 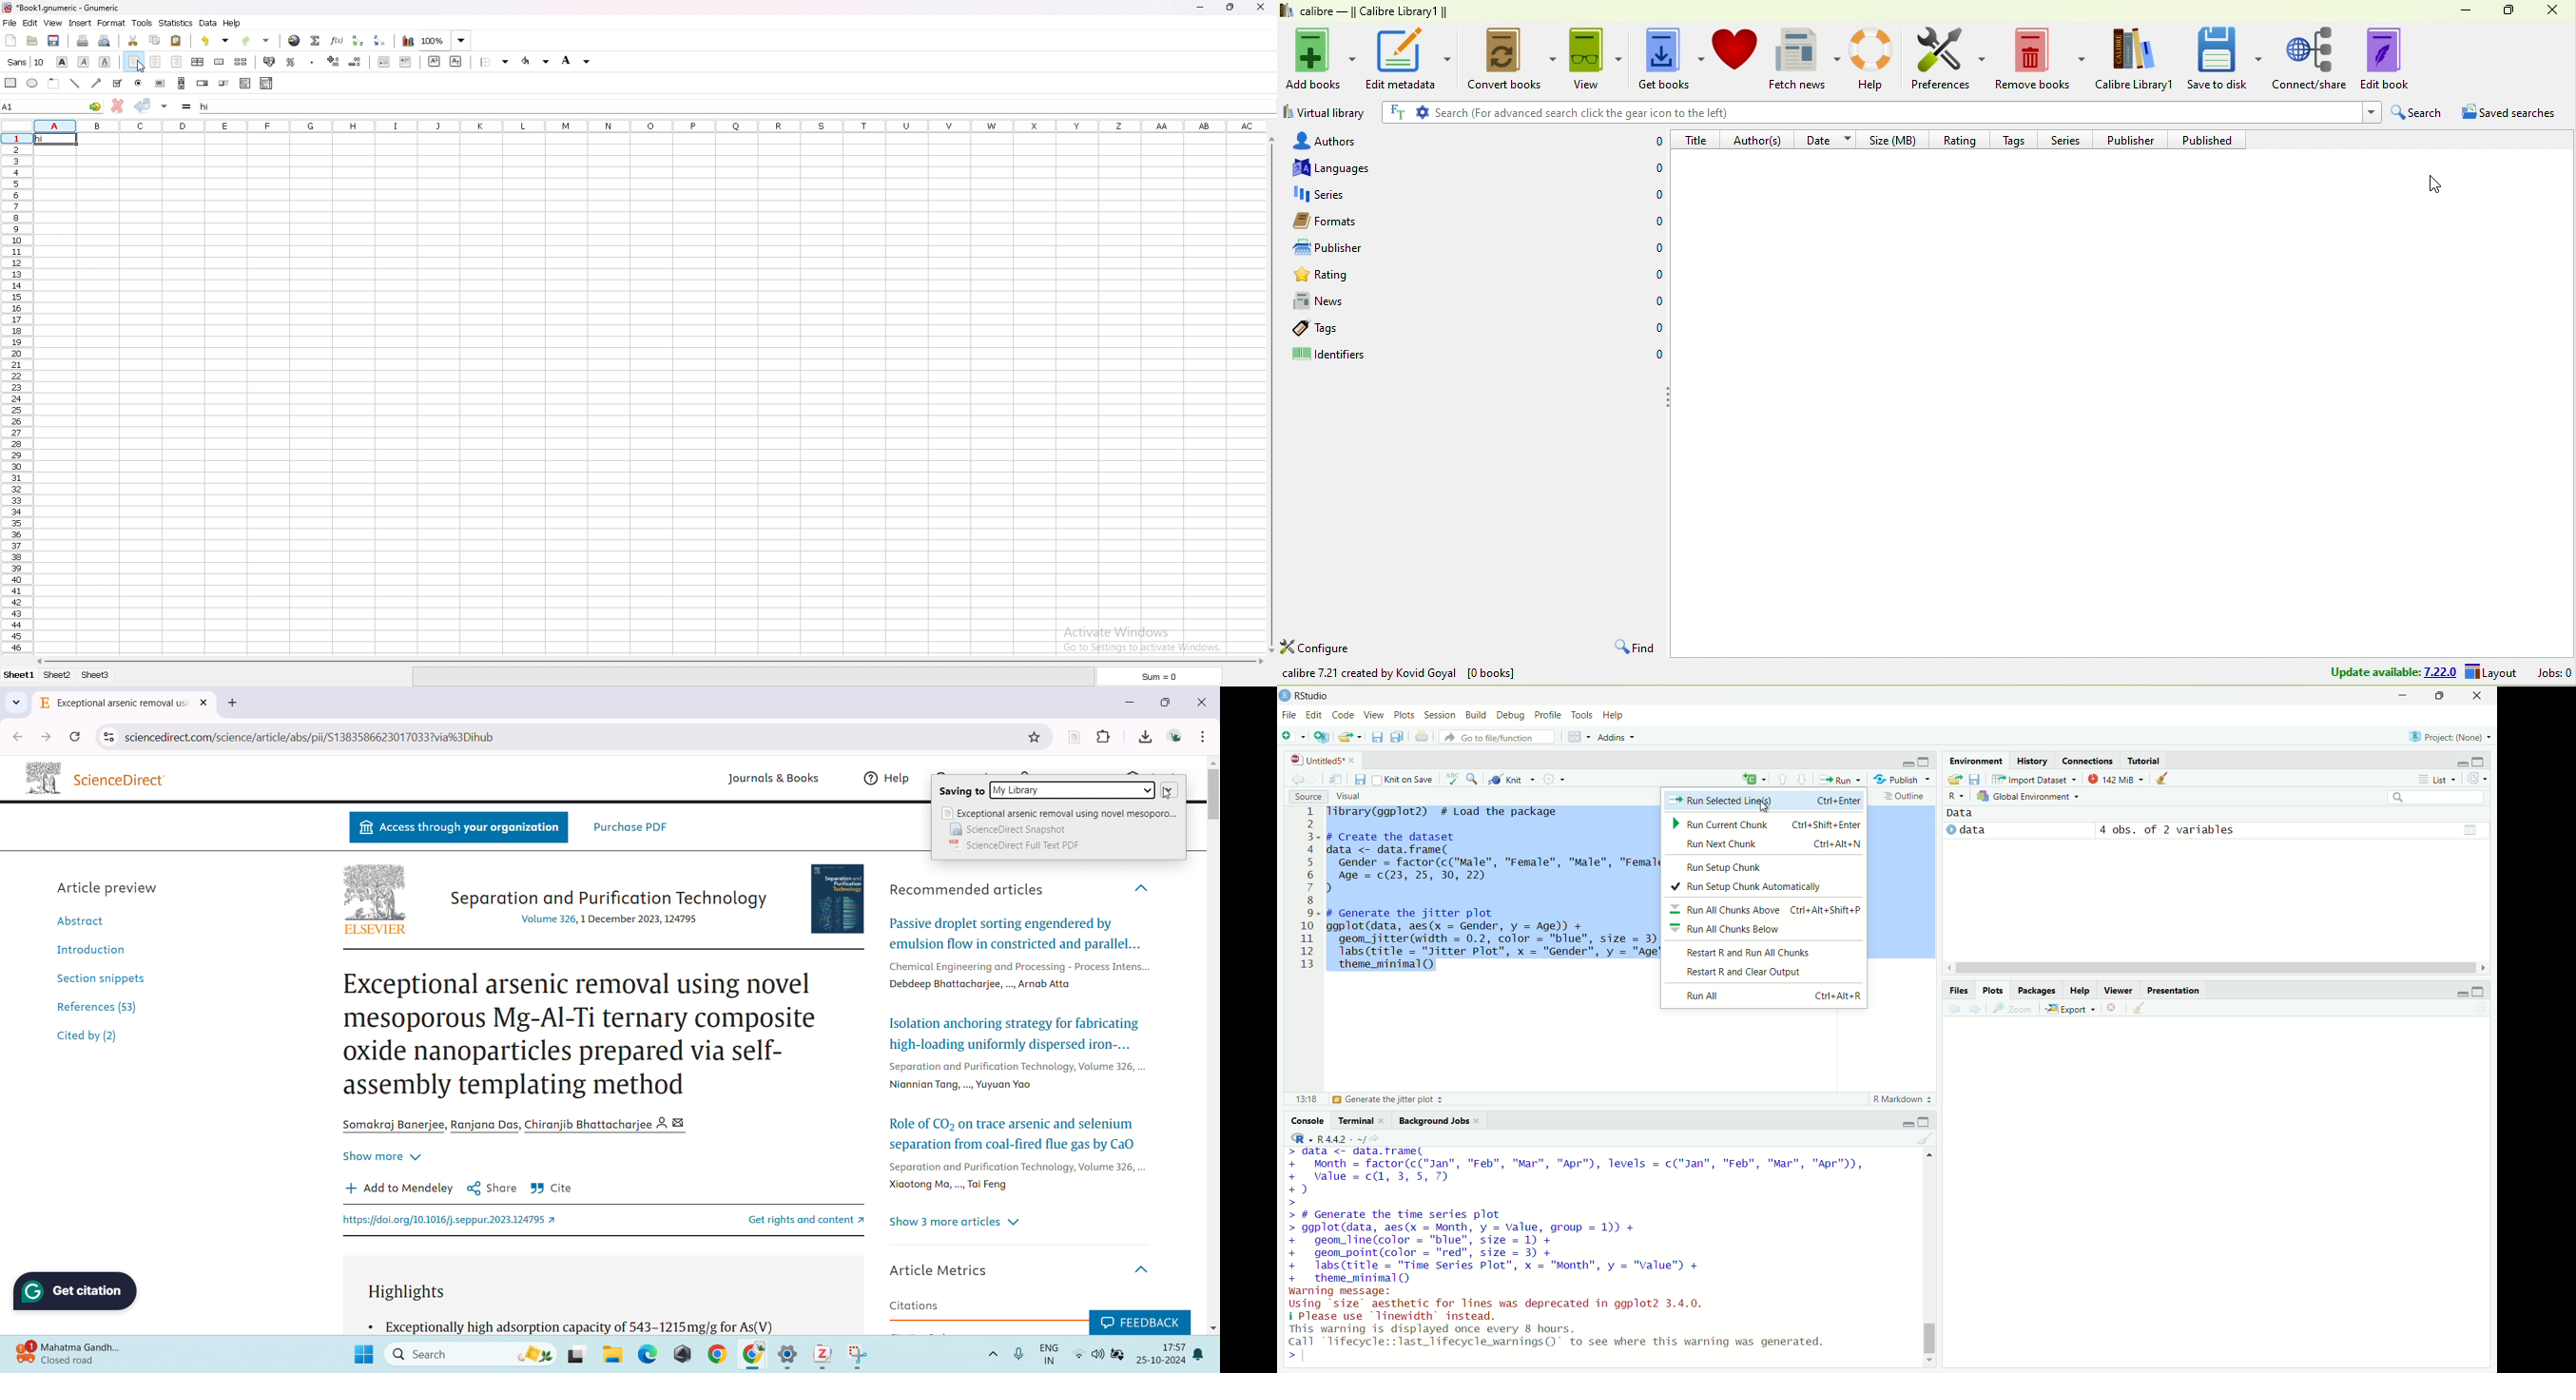 I want to click on scroll down, so click(x=1213, y=1327).